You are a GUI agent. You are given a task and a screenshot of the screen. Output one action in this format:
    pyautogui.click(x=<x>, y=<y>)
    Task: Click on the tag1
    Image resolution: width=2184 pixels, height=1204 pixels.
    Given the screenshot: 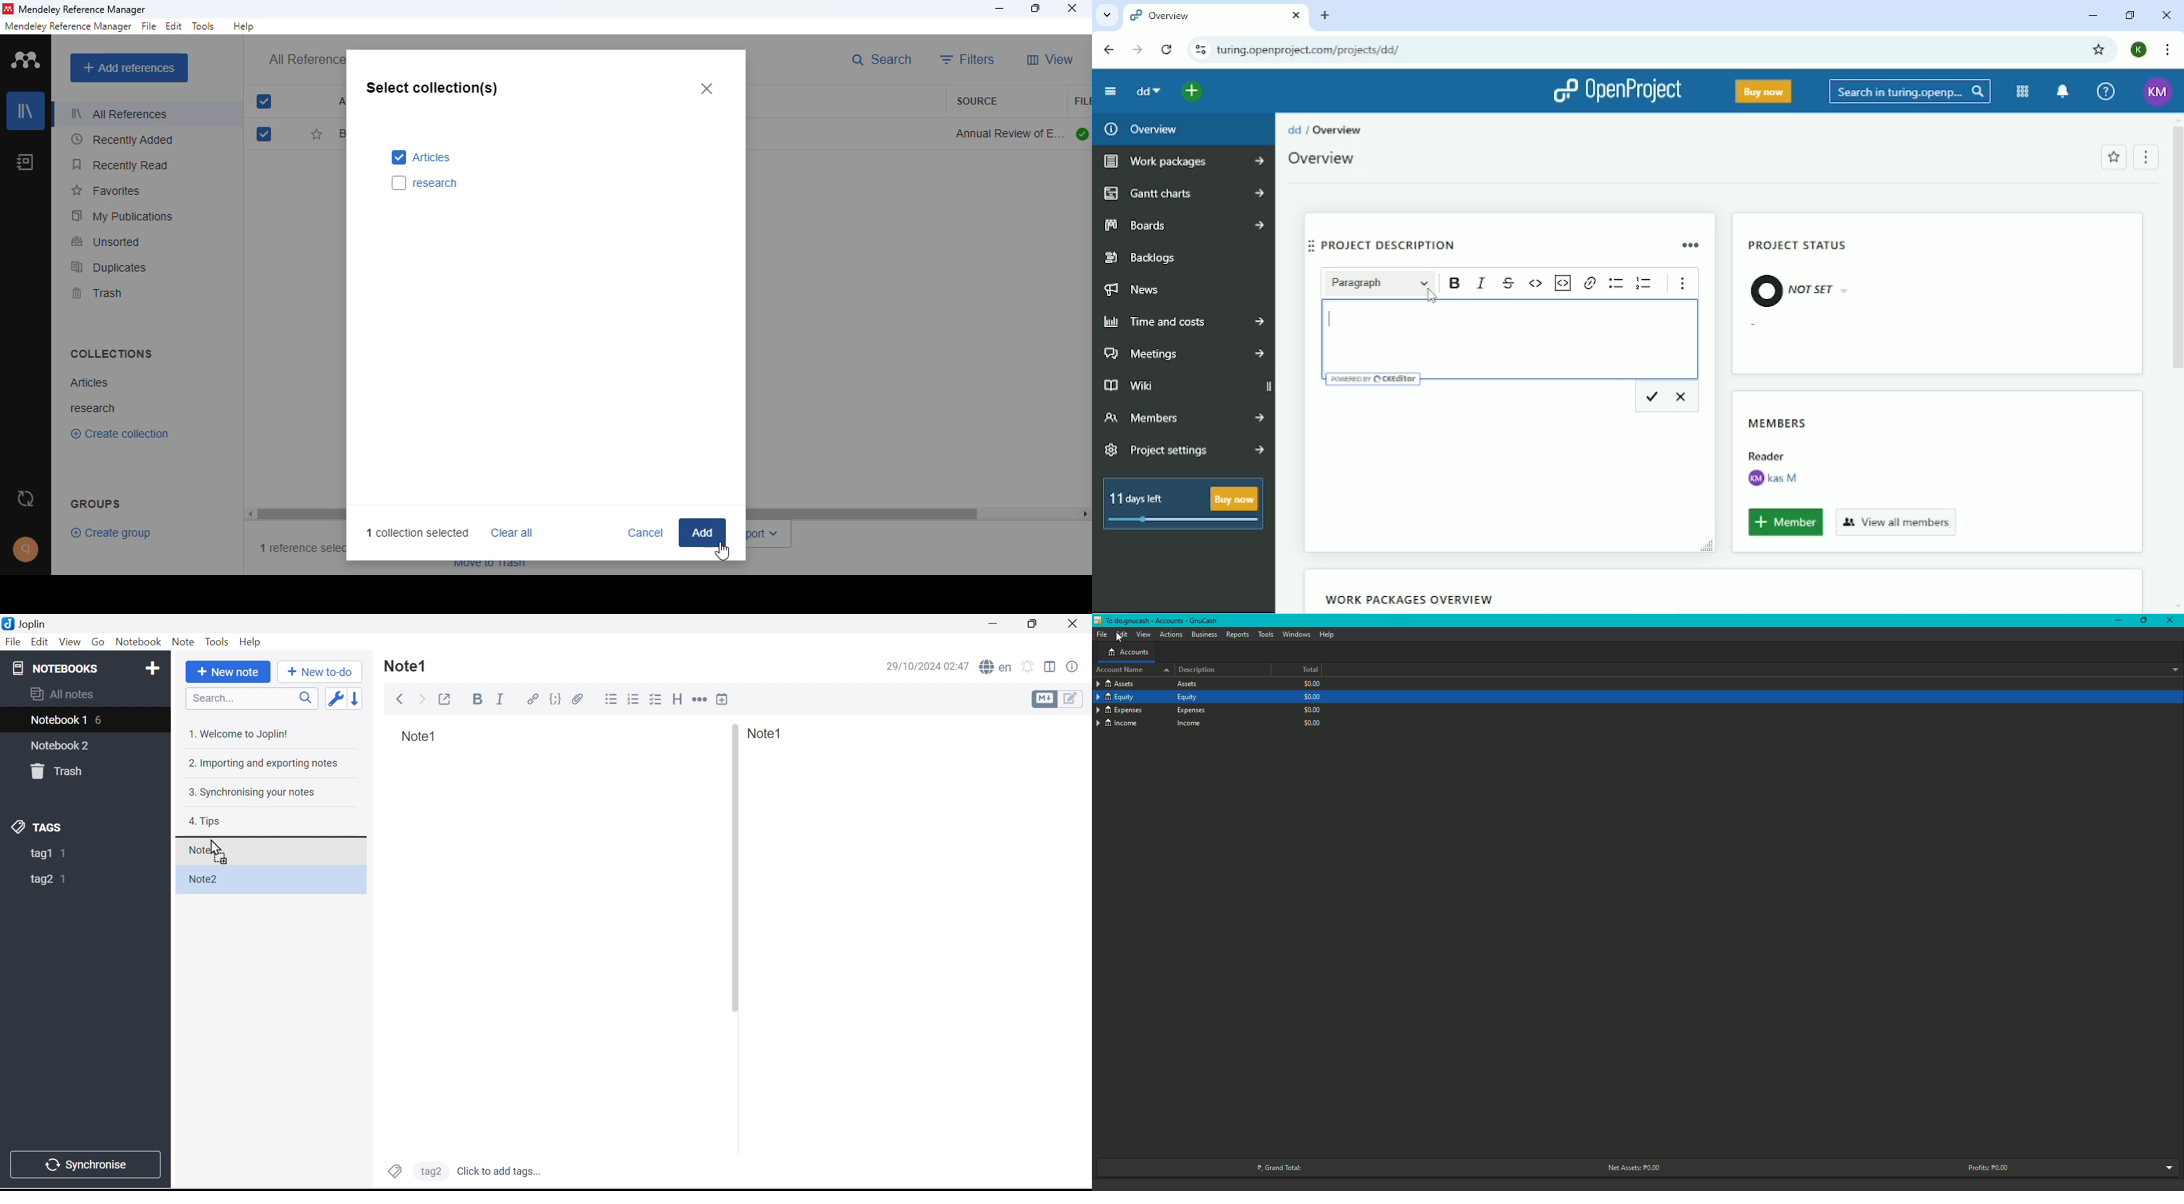 What is the action you would take?
    pyautogui.click(x=40, y=854)
    